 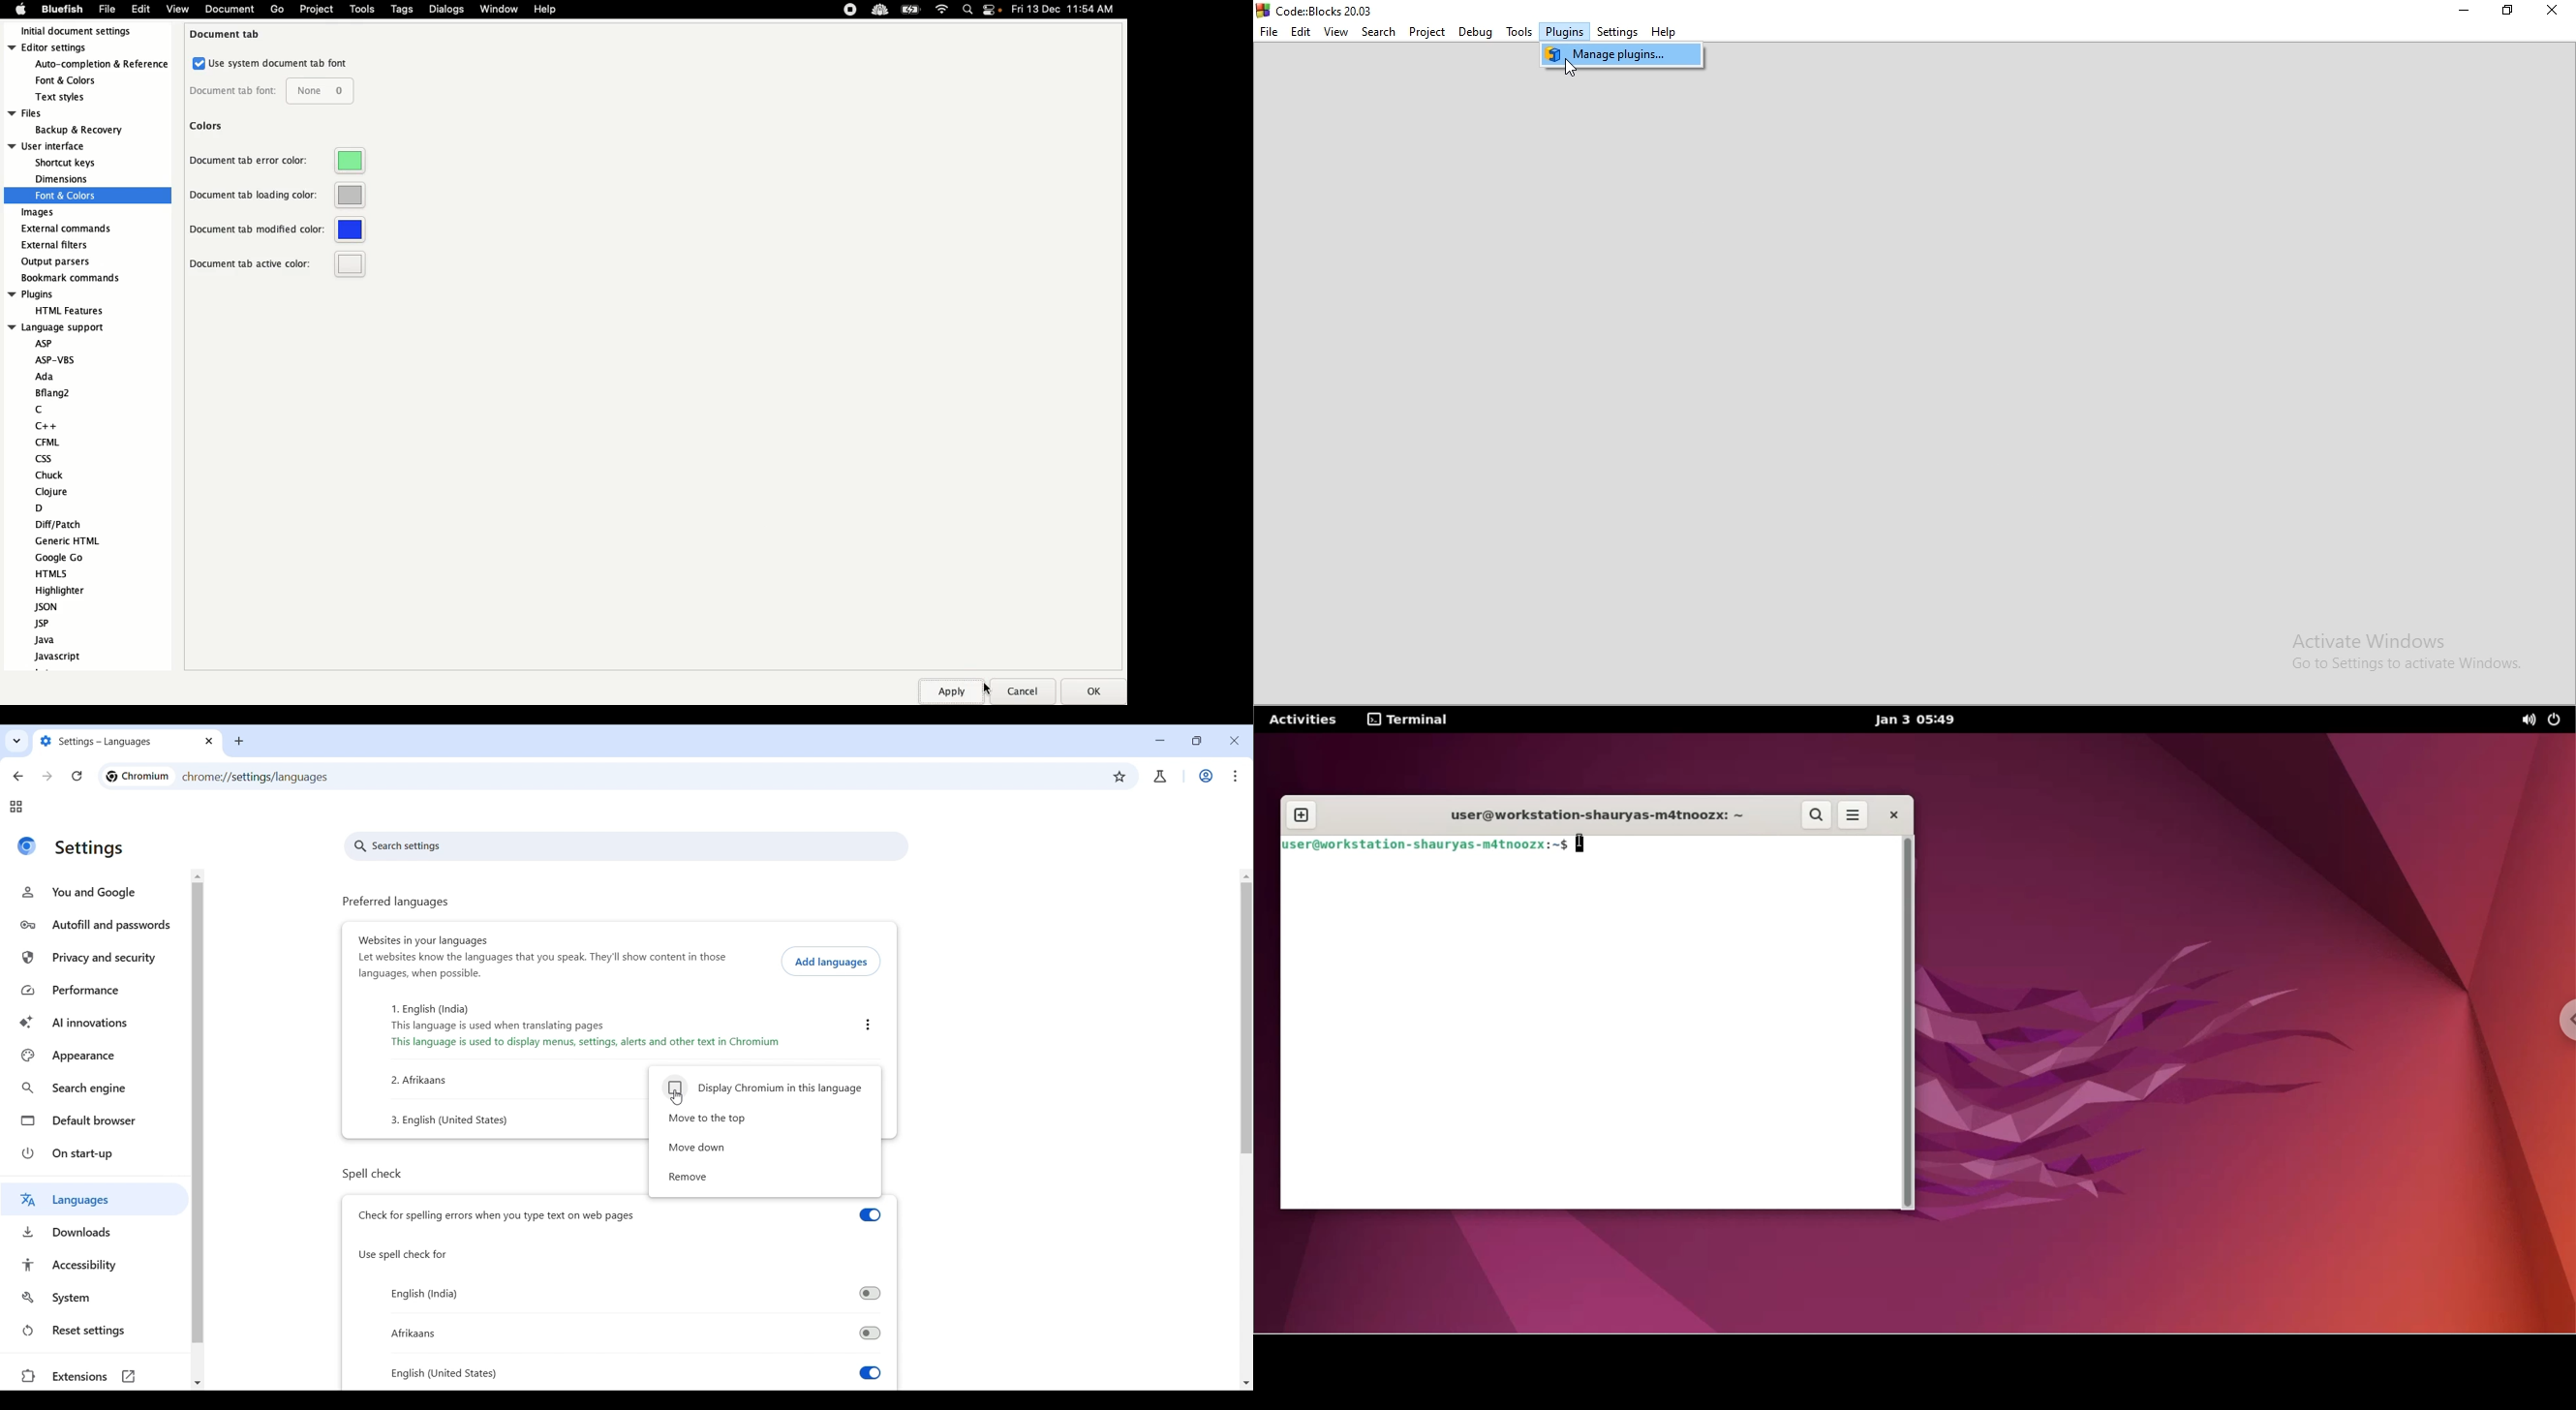 What do you see at coordinates (1566, 31) in the screenshot?
I see `plugins` at bounding box center [1566, 31].